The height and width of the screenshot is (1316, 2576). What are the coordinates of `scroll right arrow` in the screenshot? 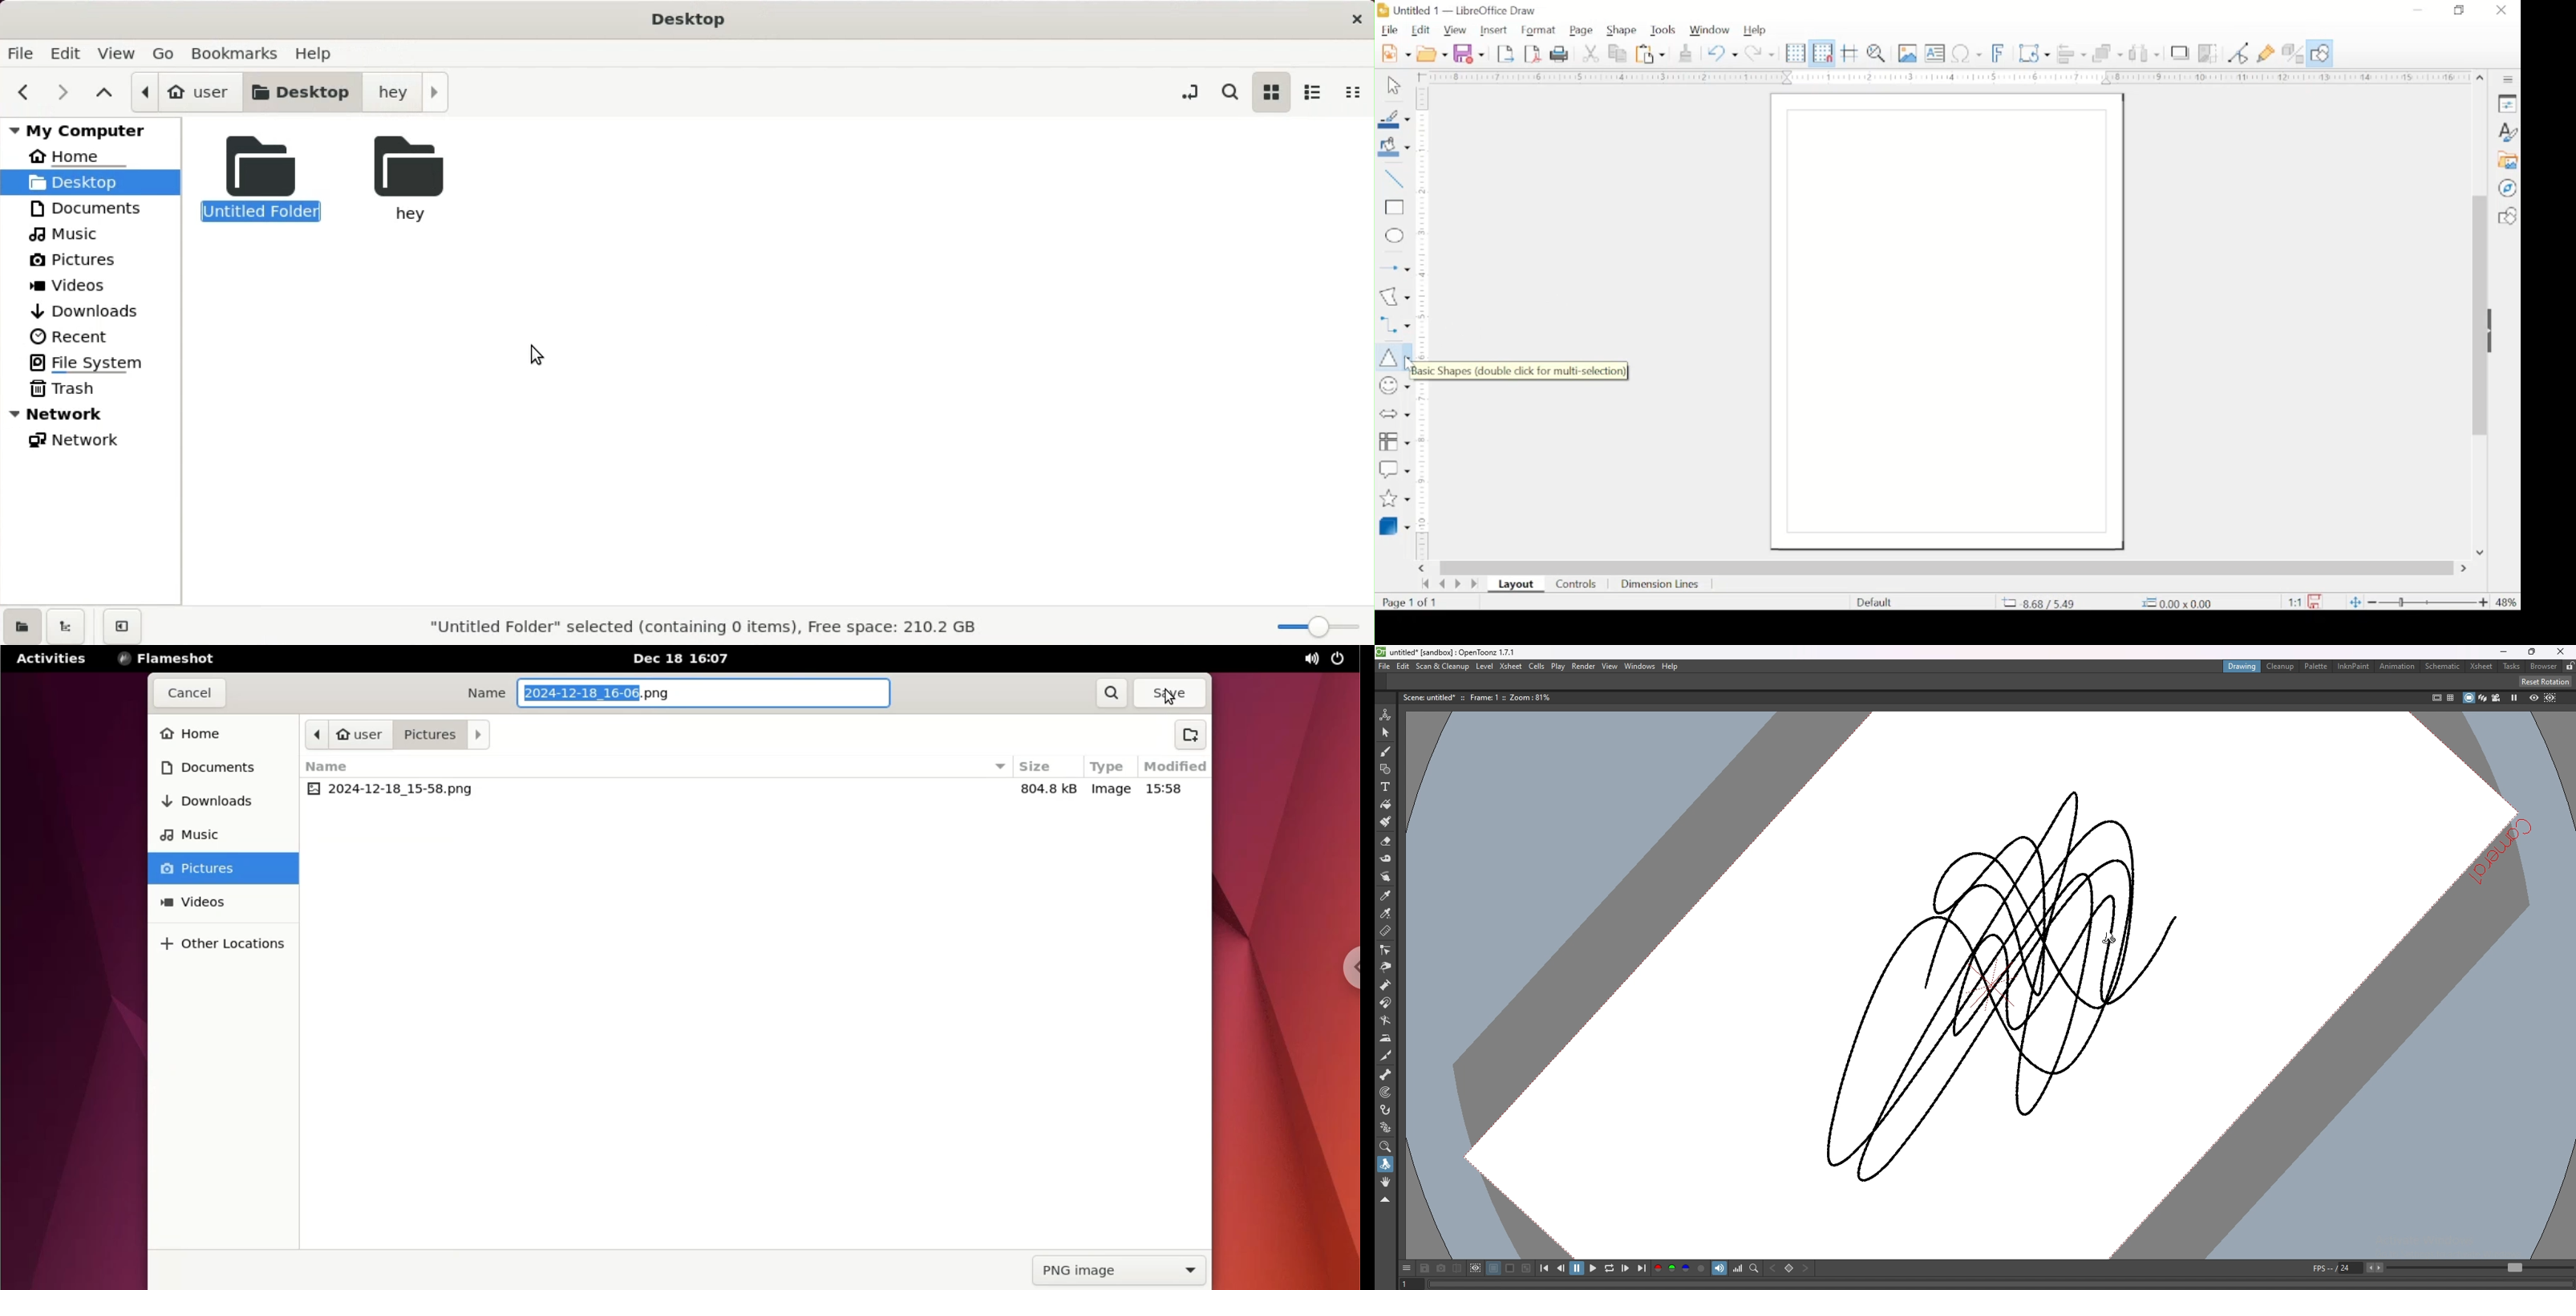 It's located at (2466, 569).